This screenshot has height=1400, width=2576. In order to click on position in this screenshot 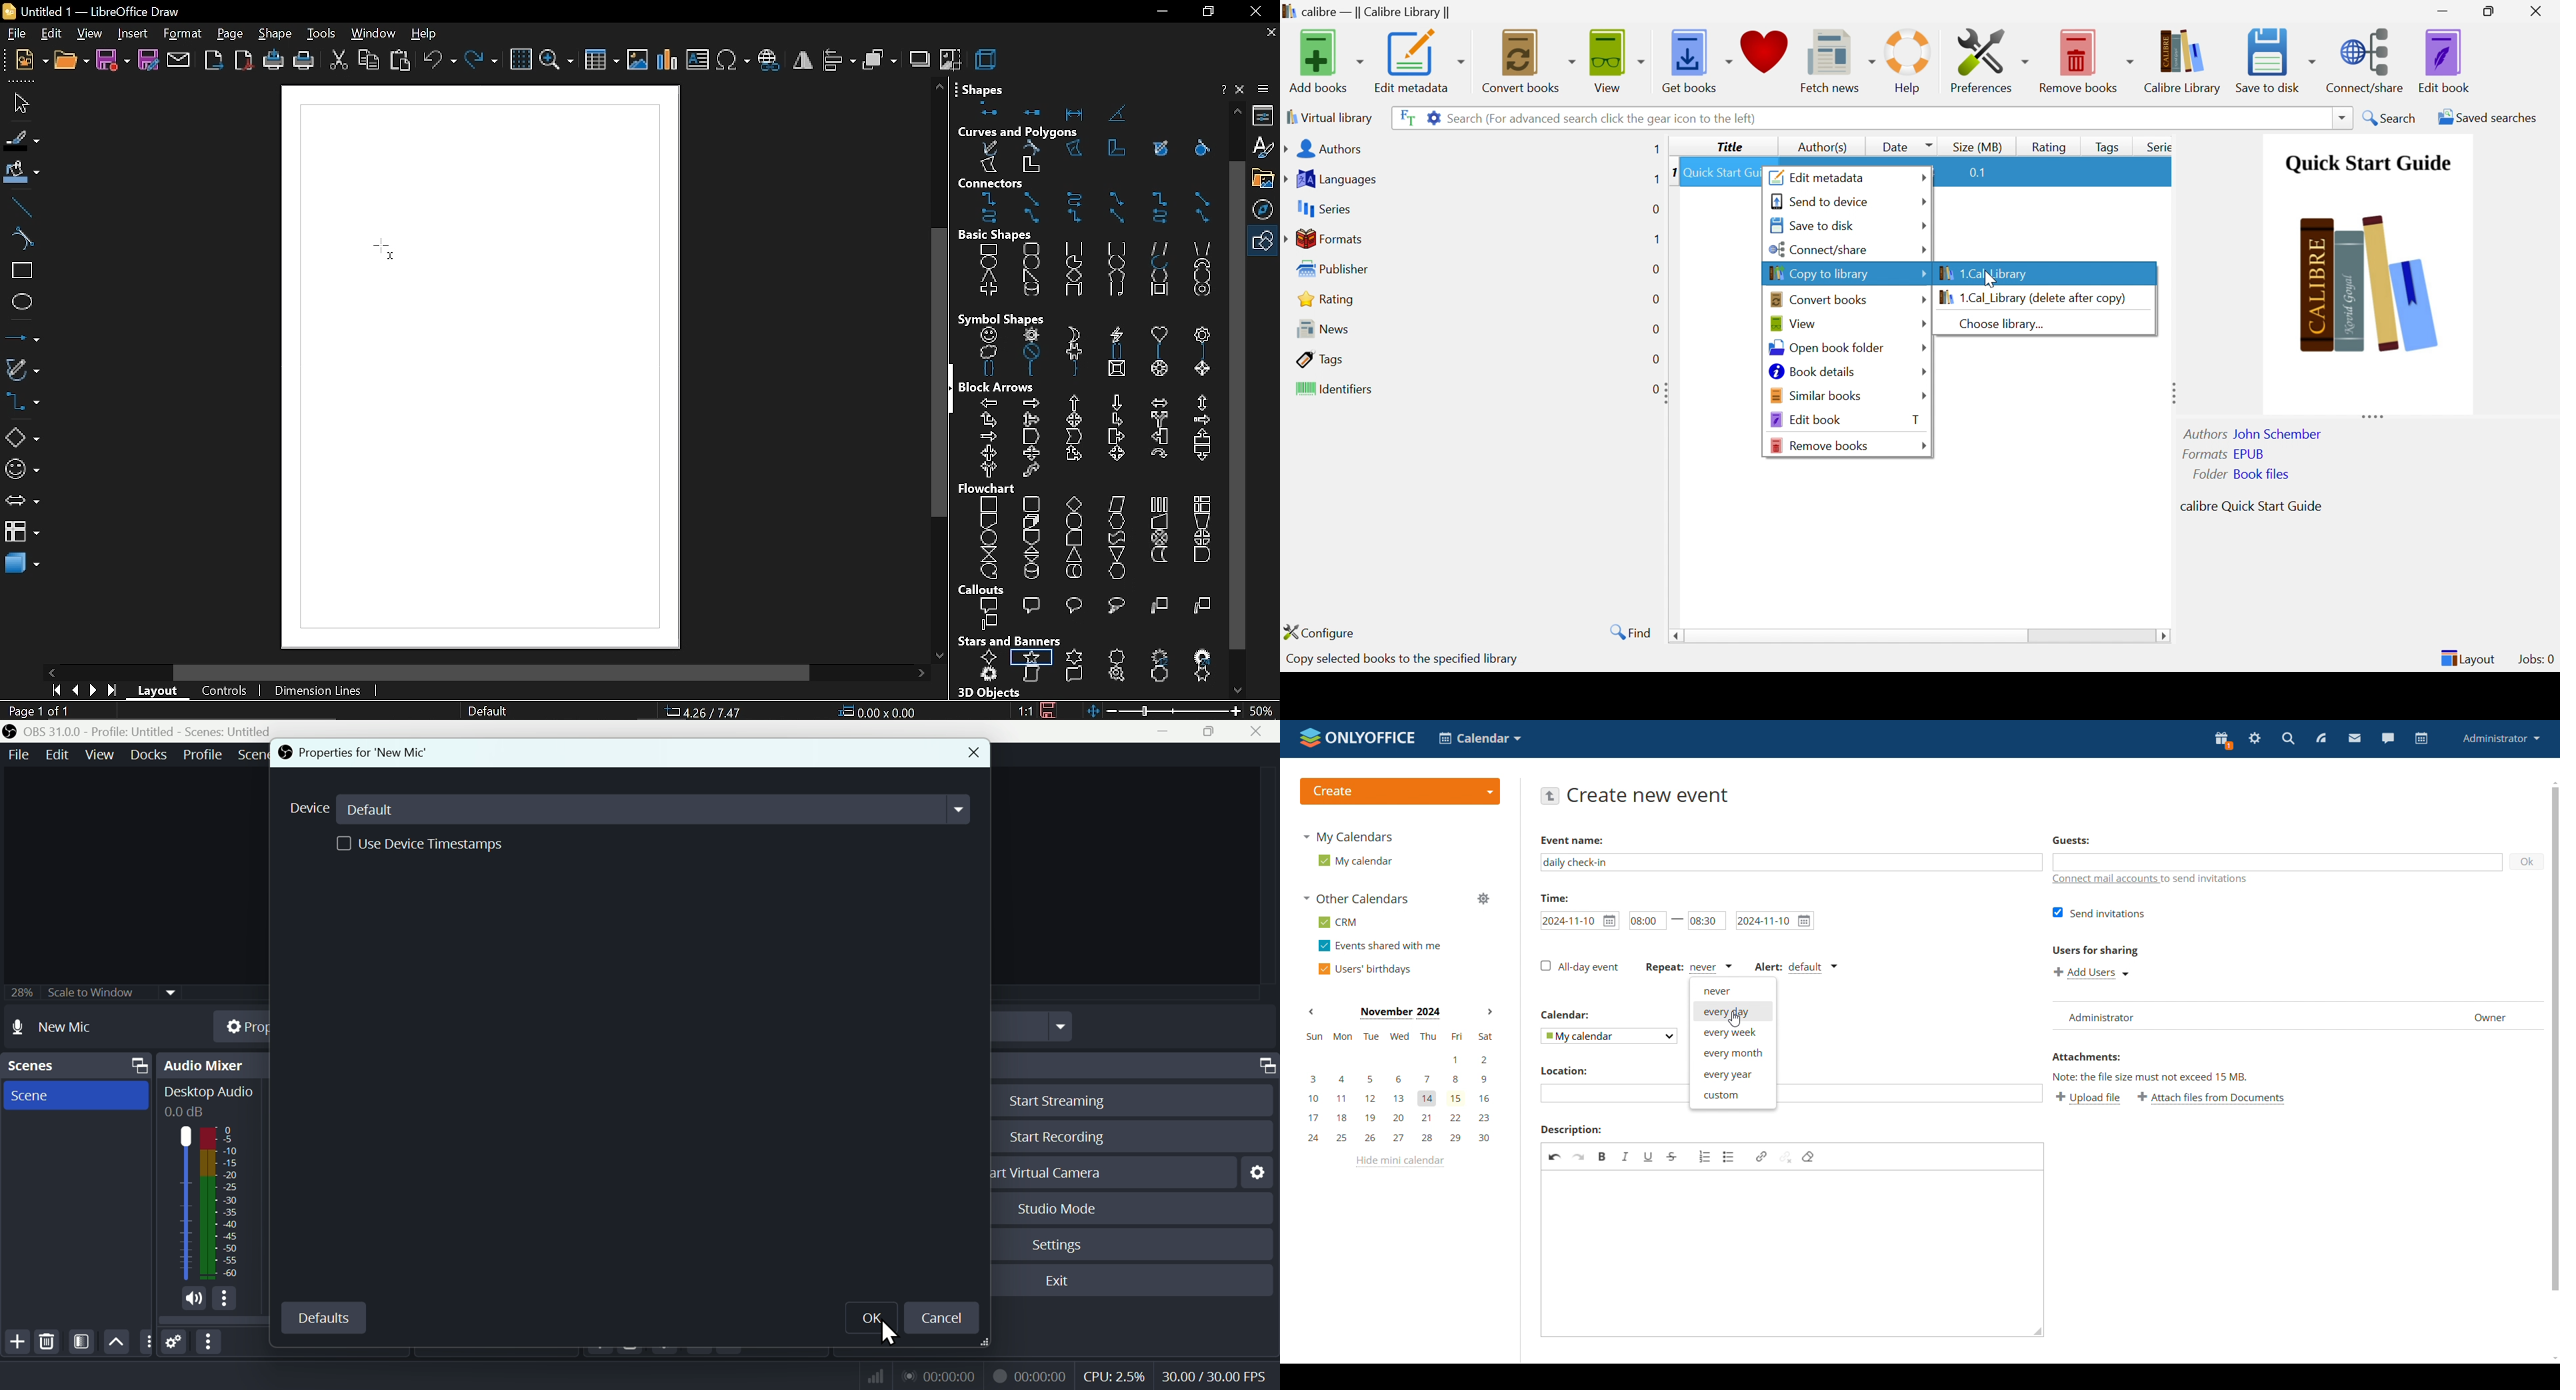, I will do `click(878, 712)`.